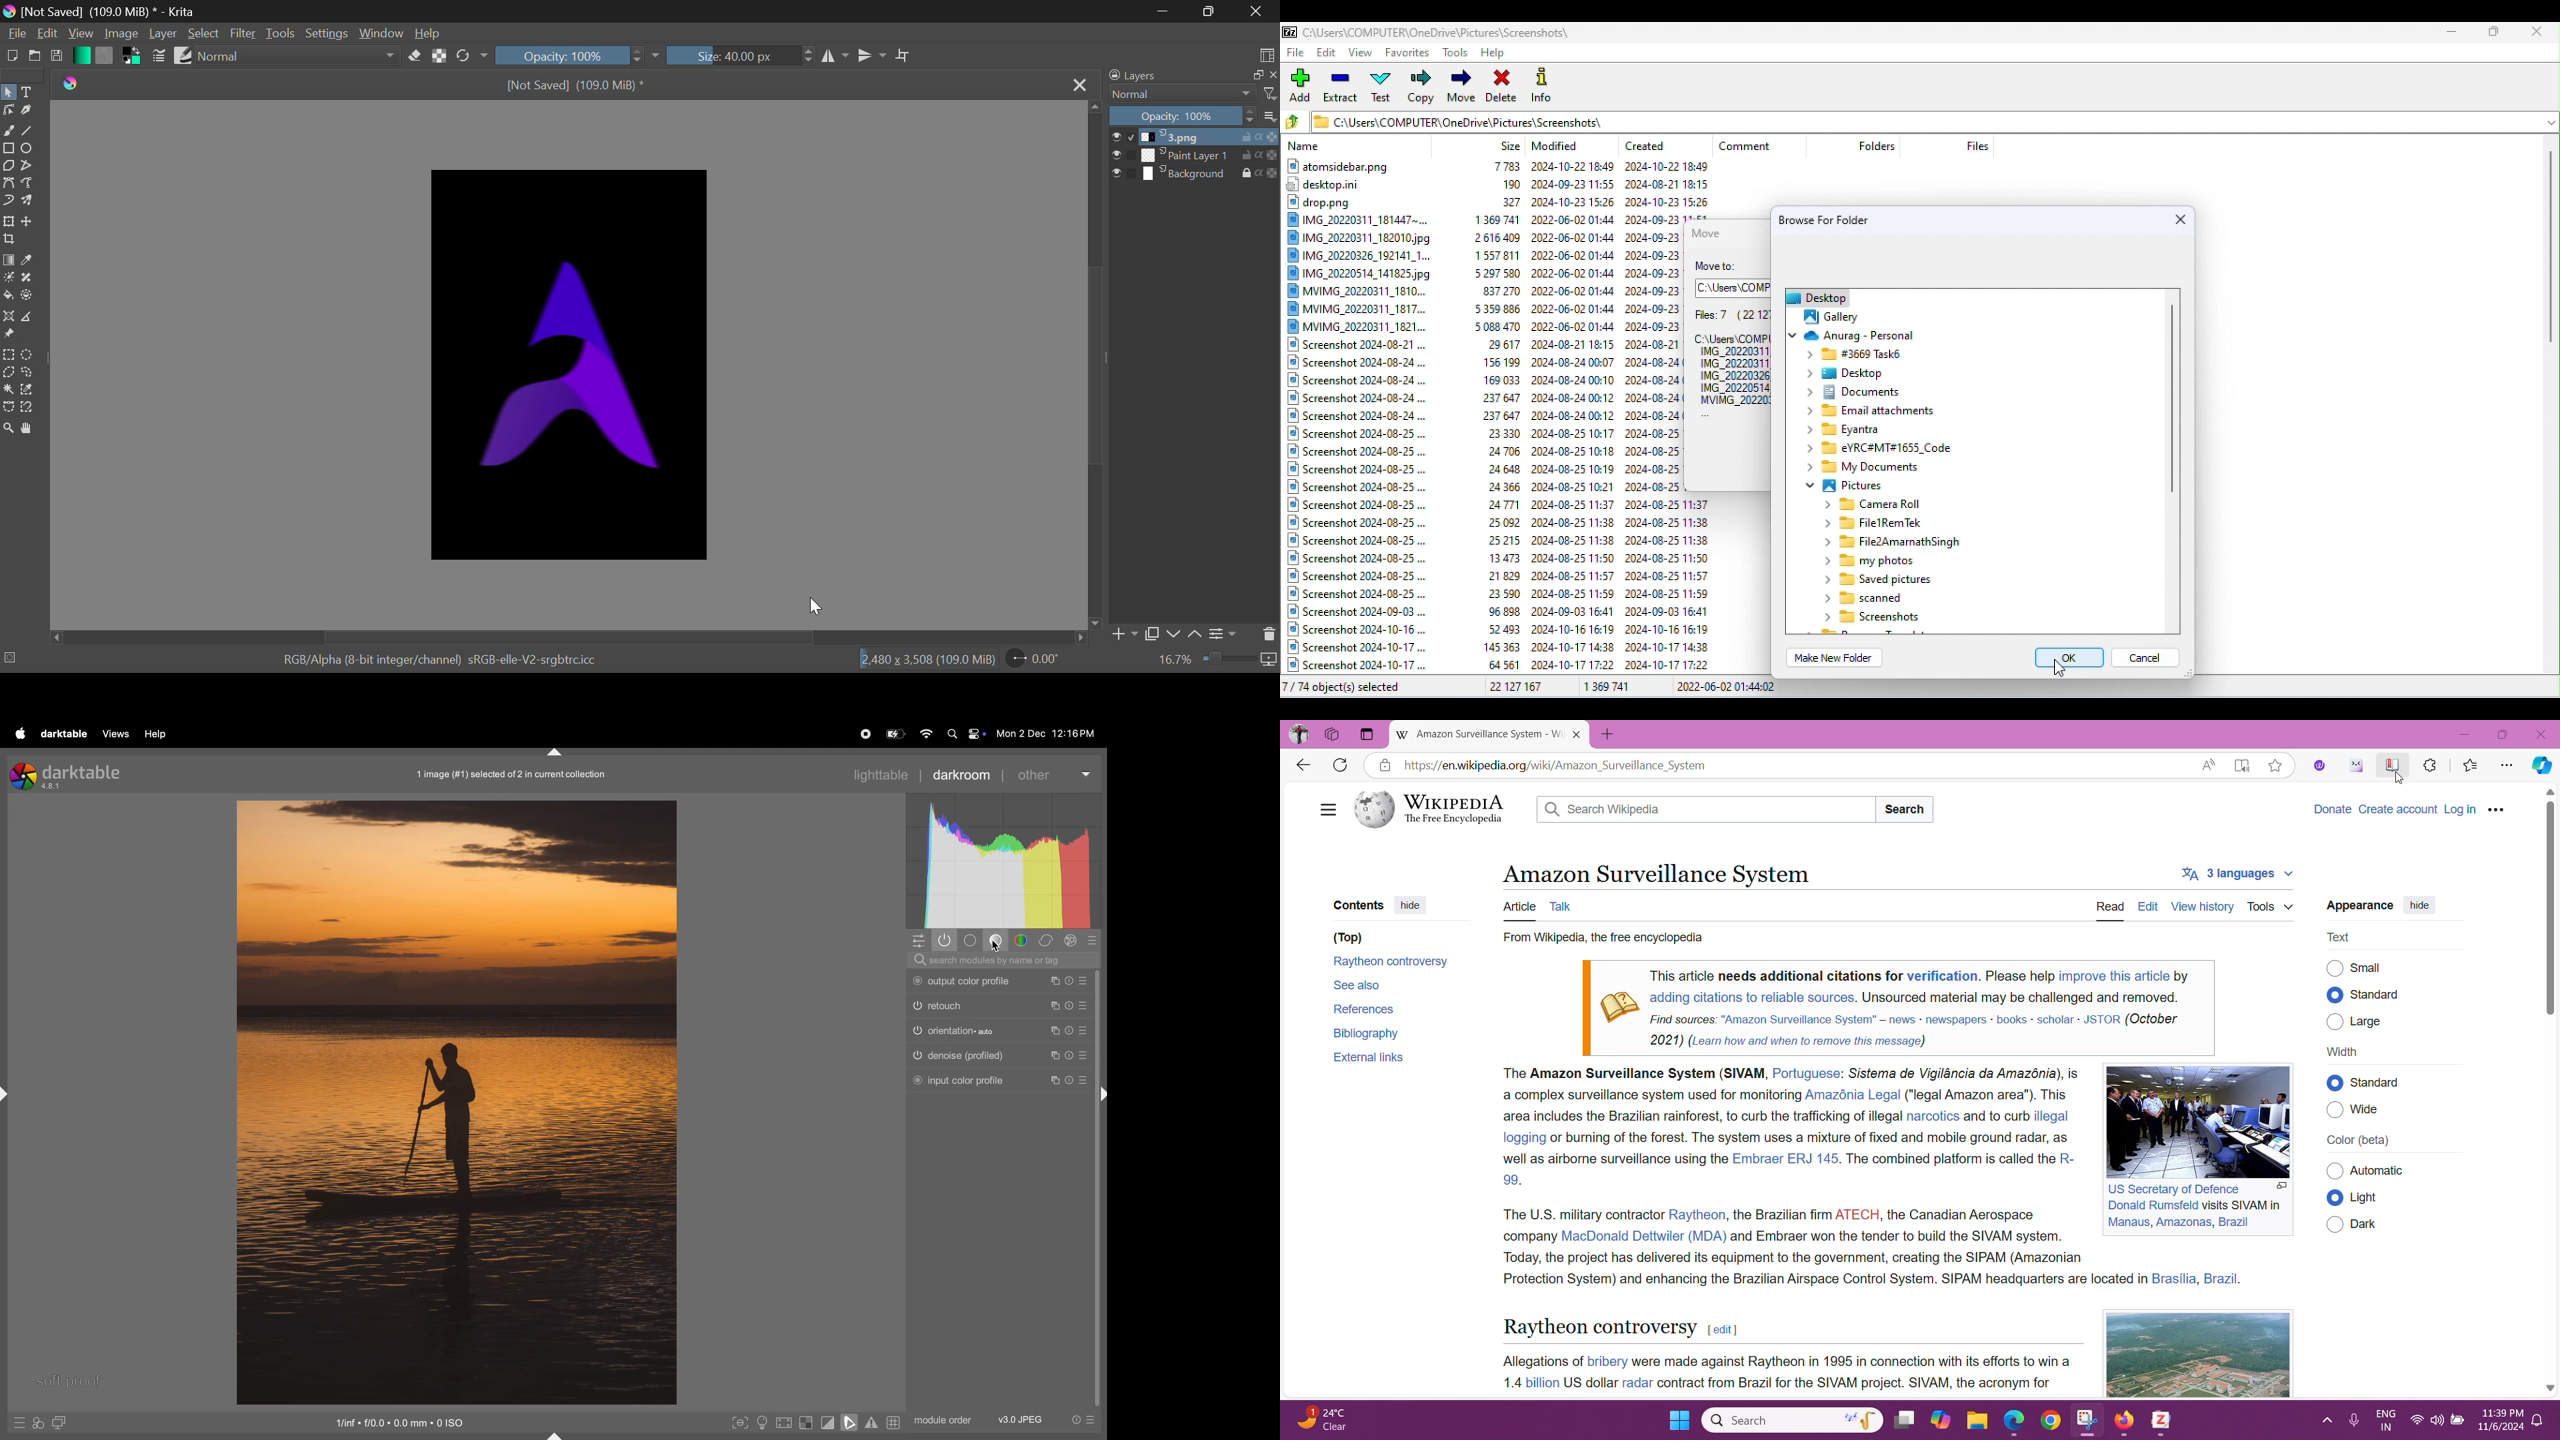 The width and height of the screenshot is (2576, 1456). I want to click on close tab, so click(1579, 735).